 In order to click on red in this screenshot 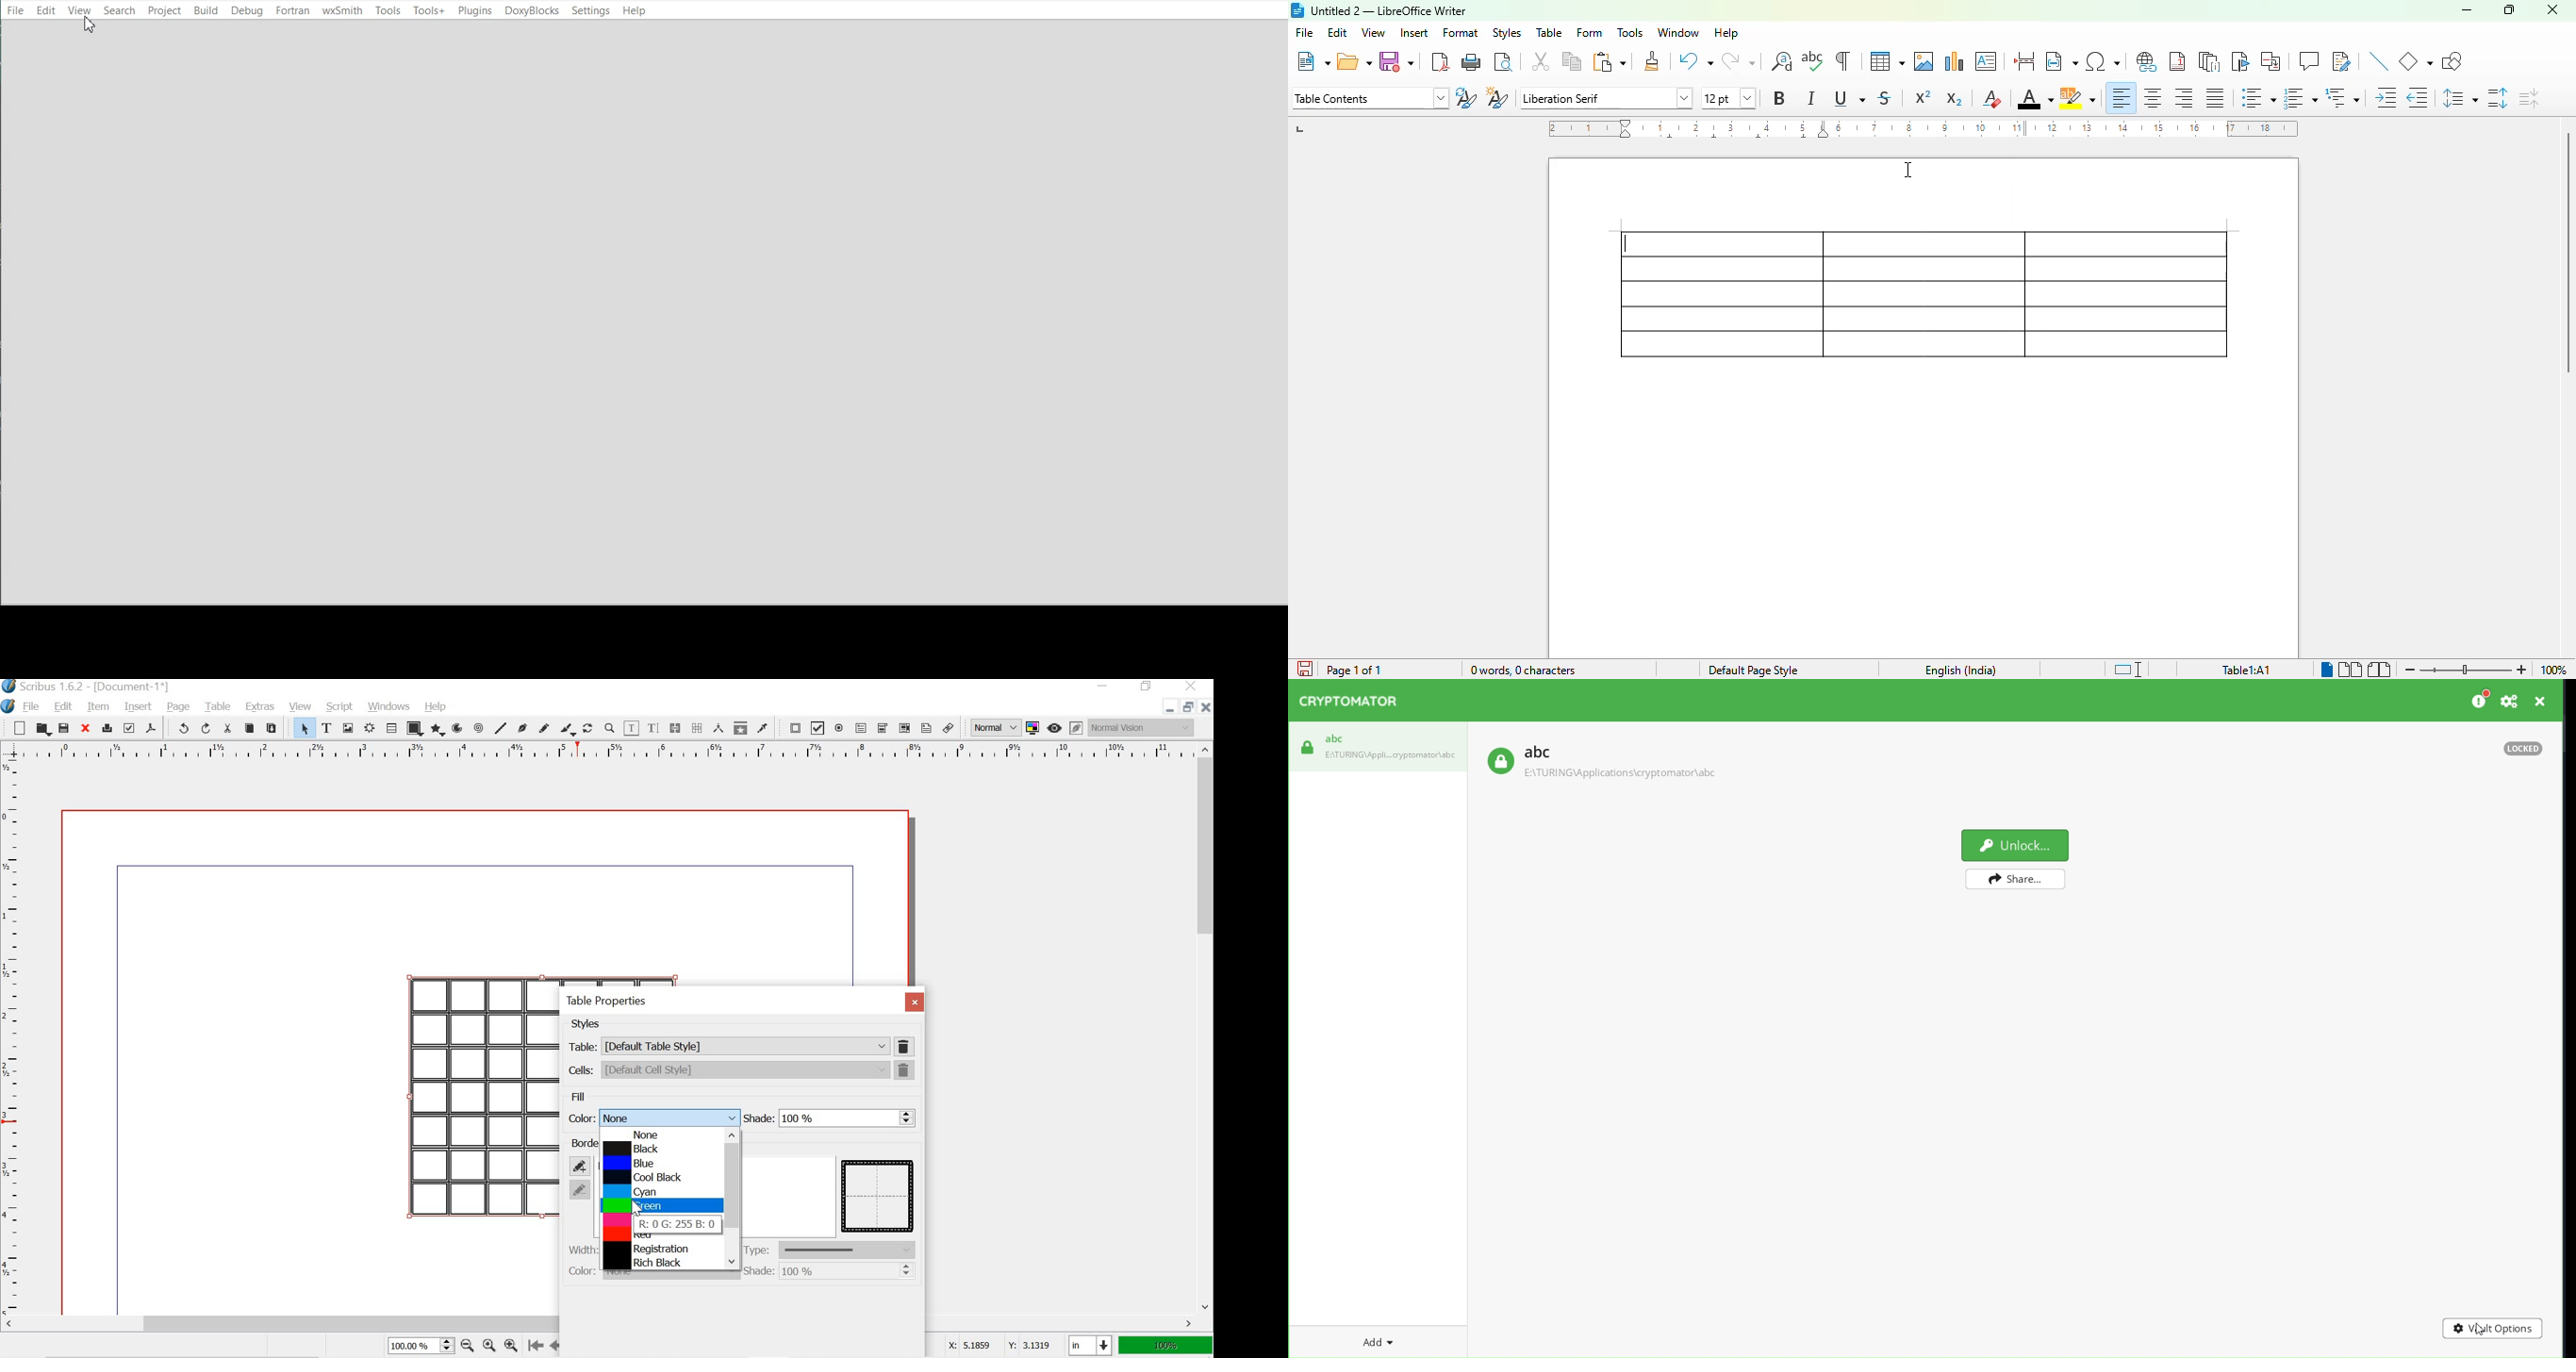, I will do `click(629, 1236)`.